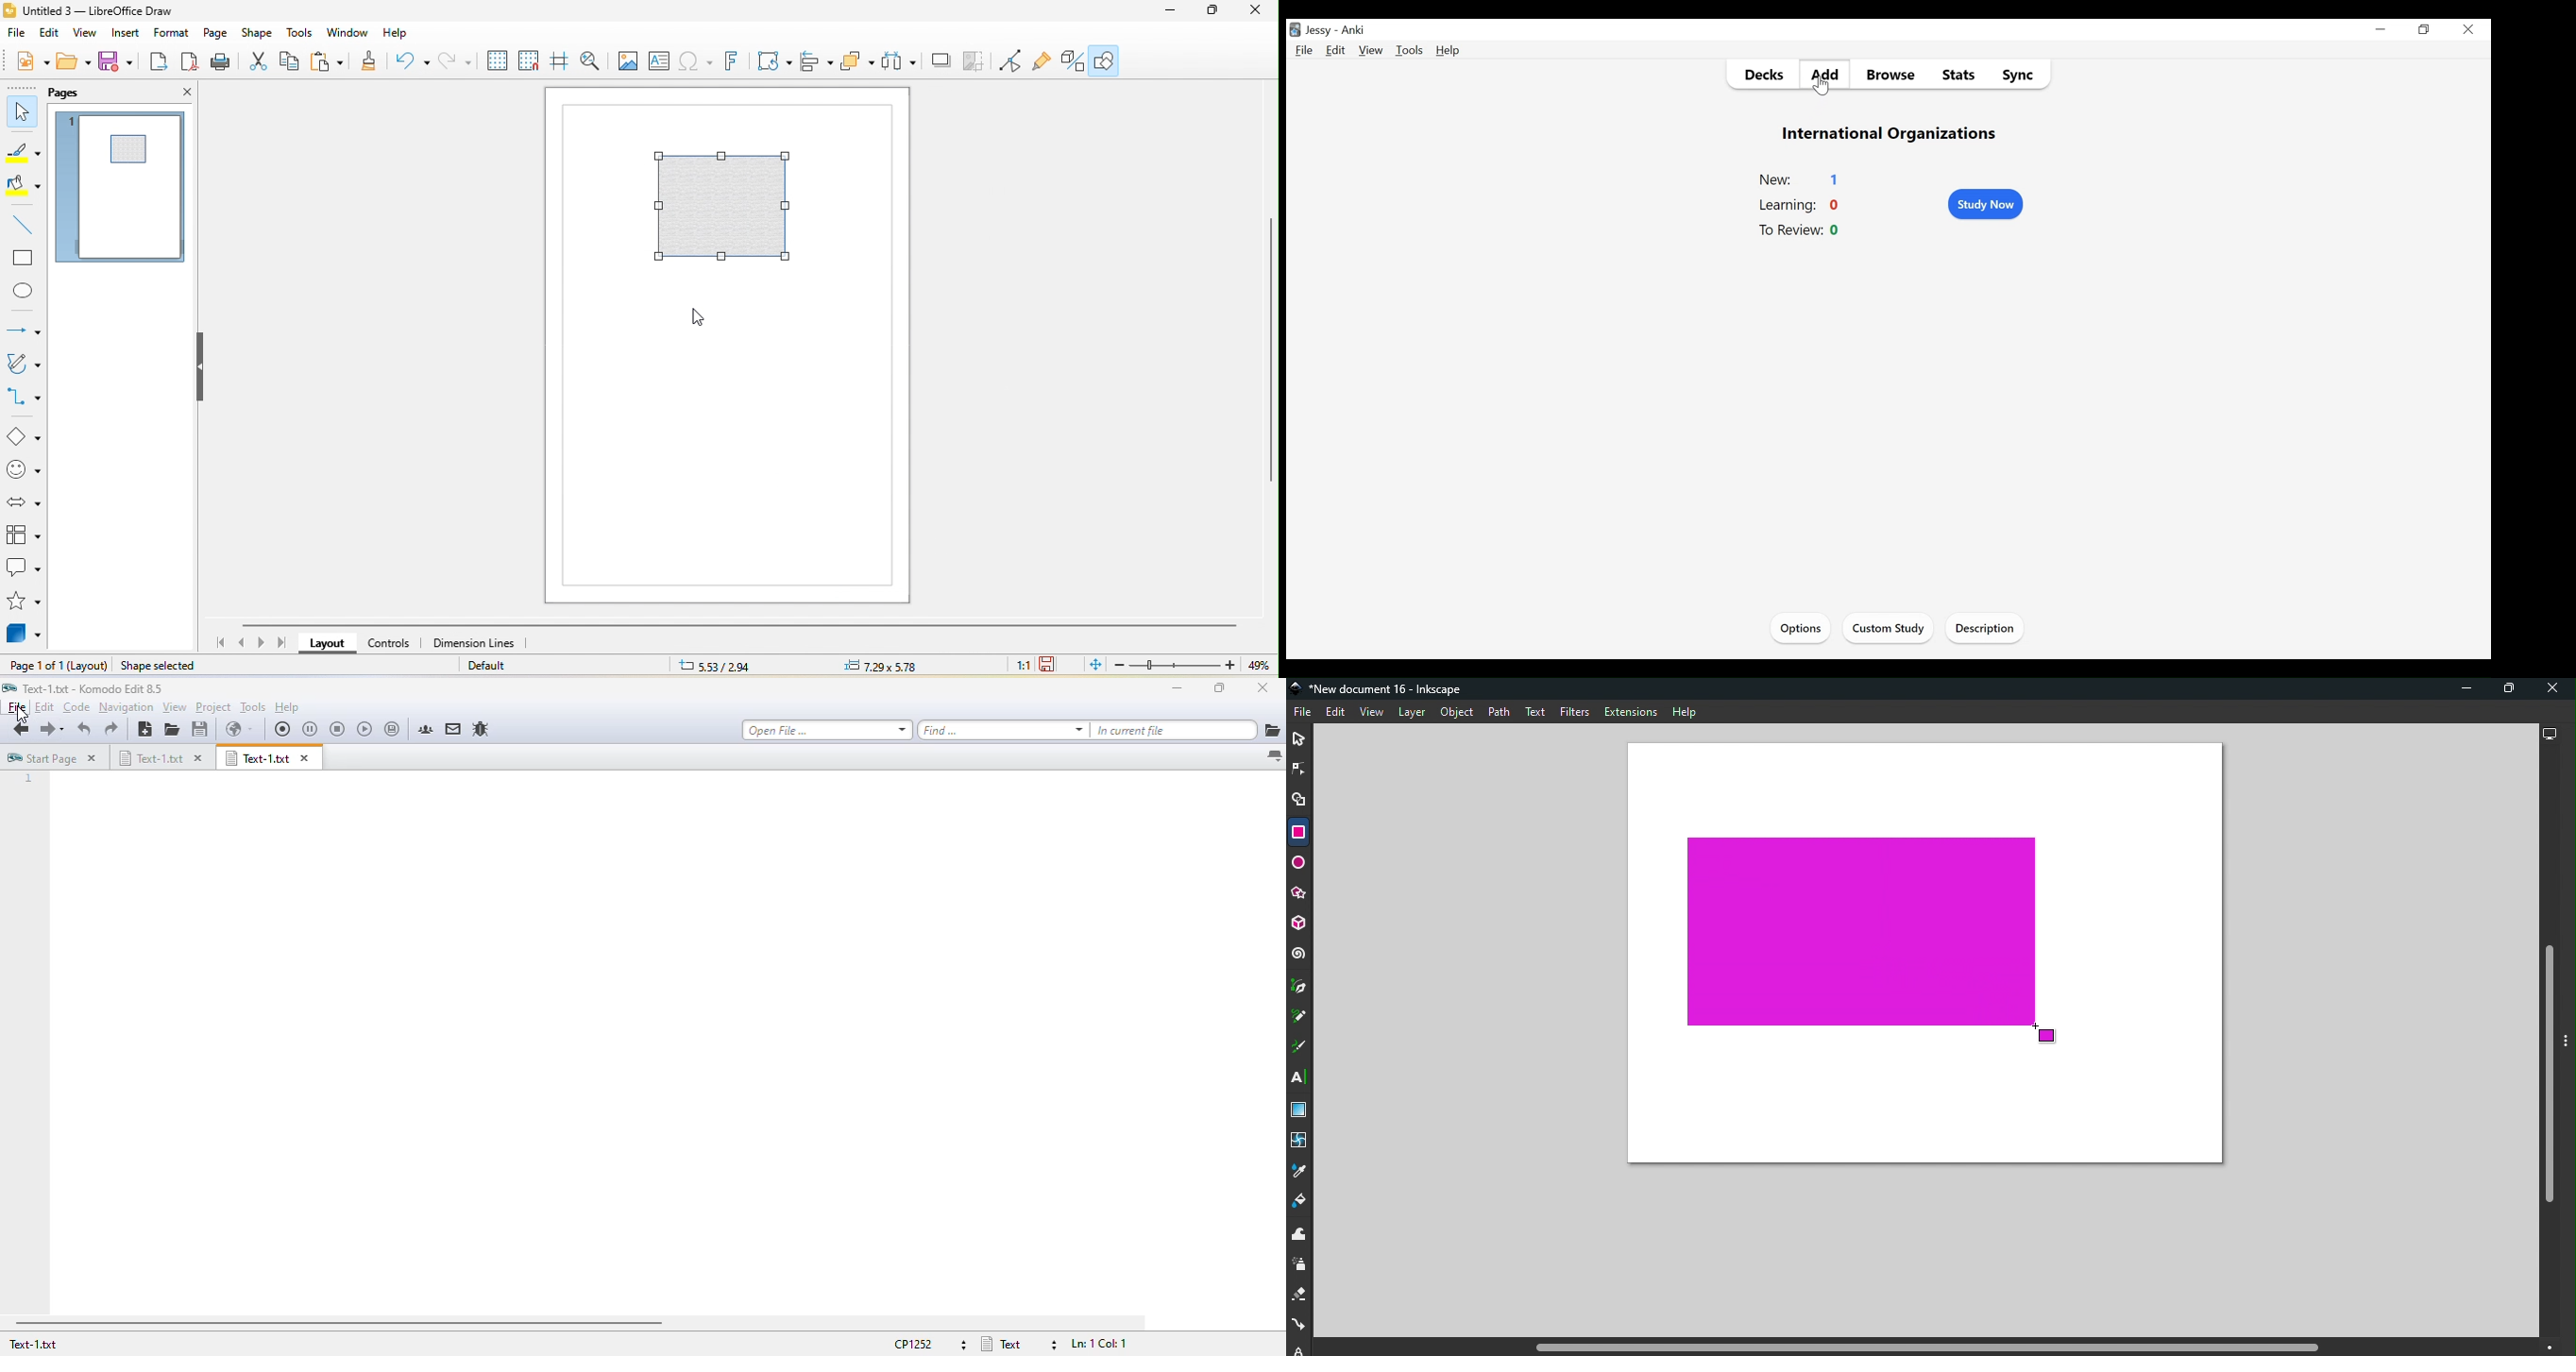 The image size is (2576, 1372). What do you see at coordinates (1295, 31) in the screenshot?
I see `Anki Desktop icon` at bounding box center [1295, 31].